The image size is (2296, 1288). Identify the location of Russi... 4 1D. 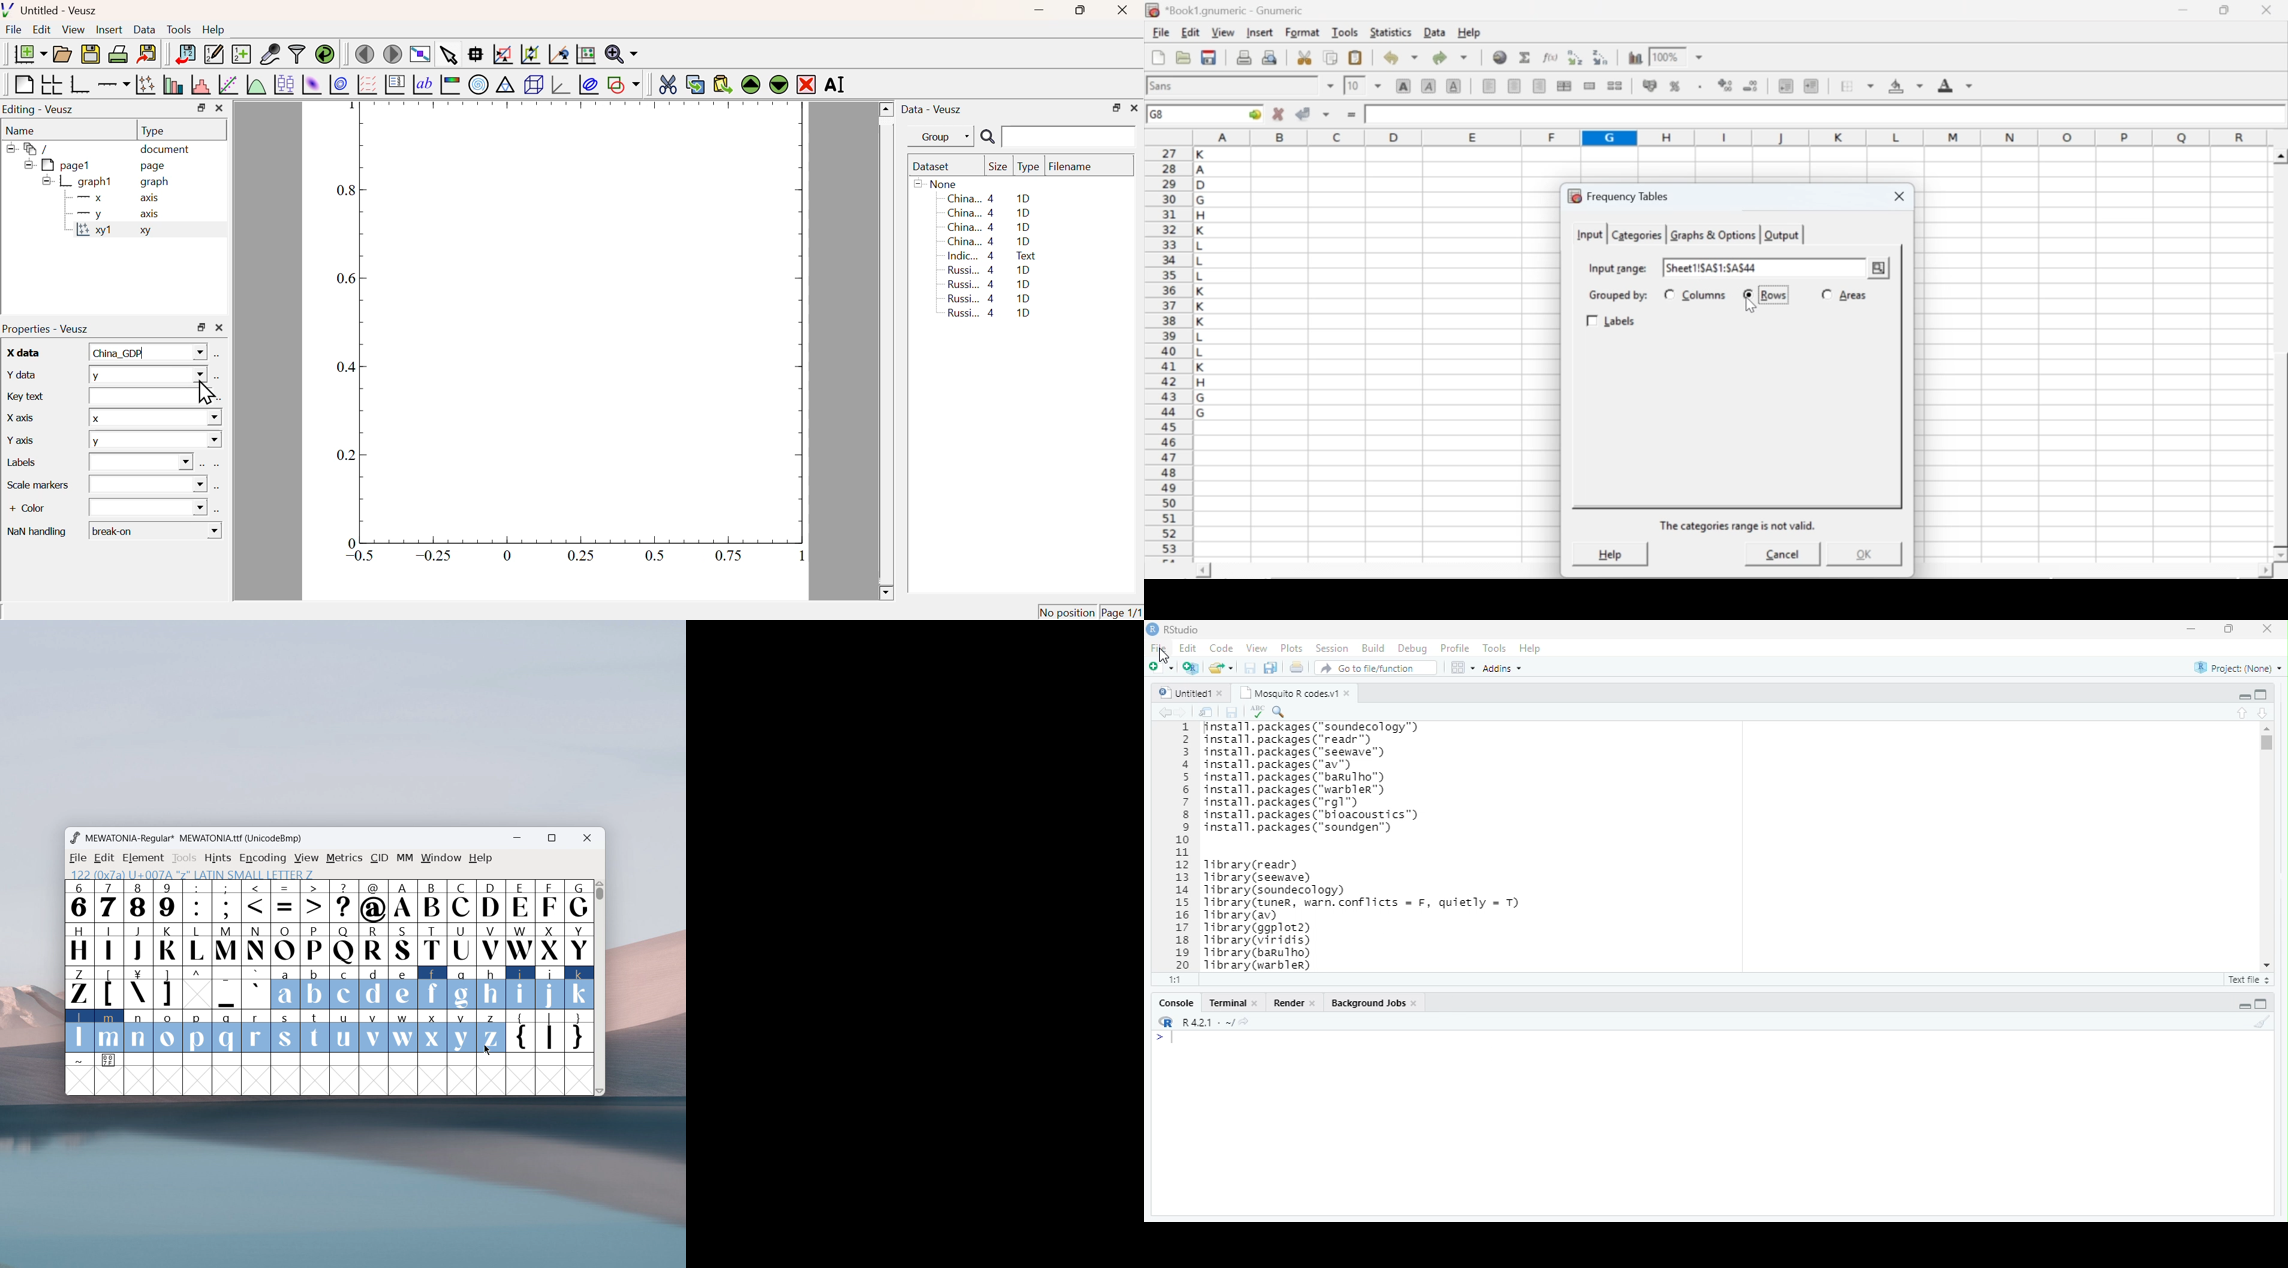
(991, 270).